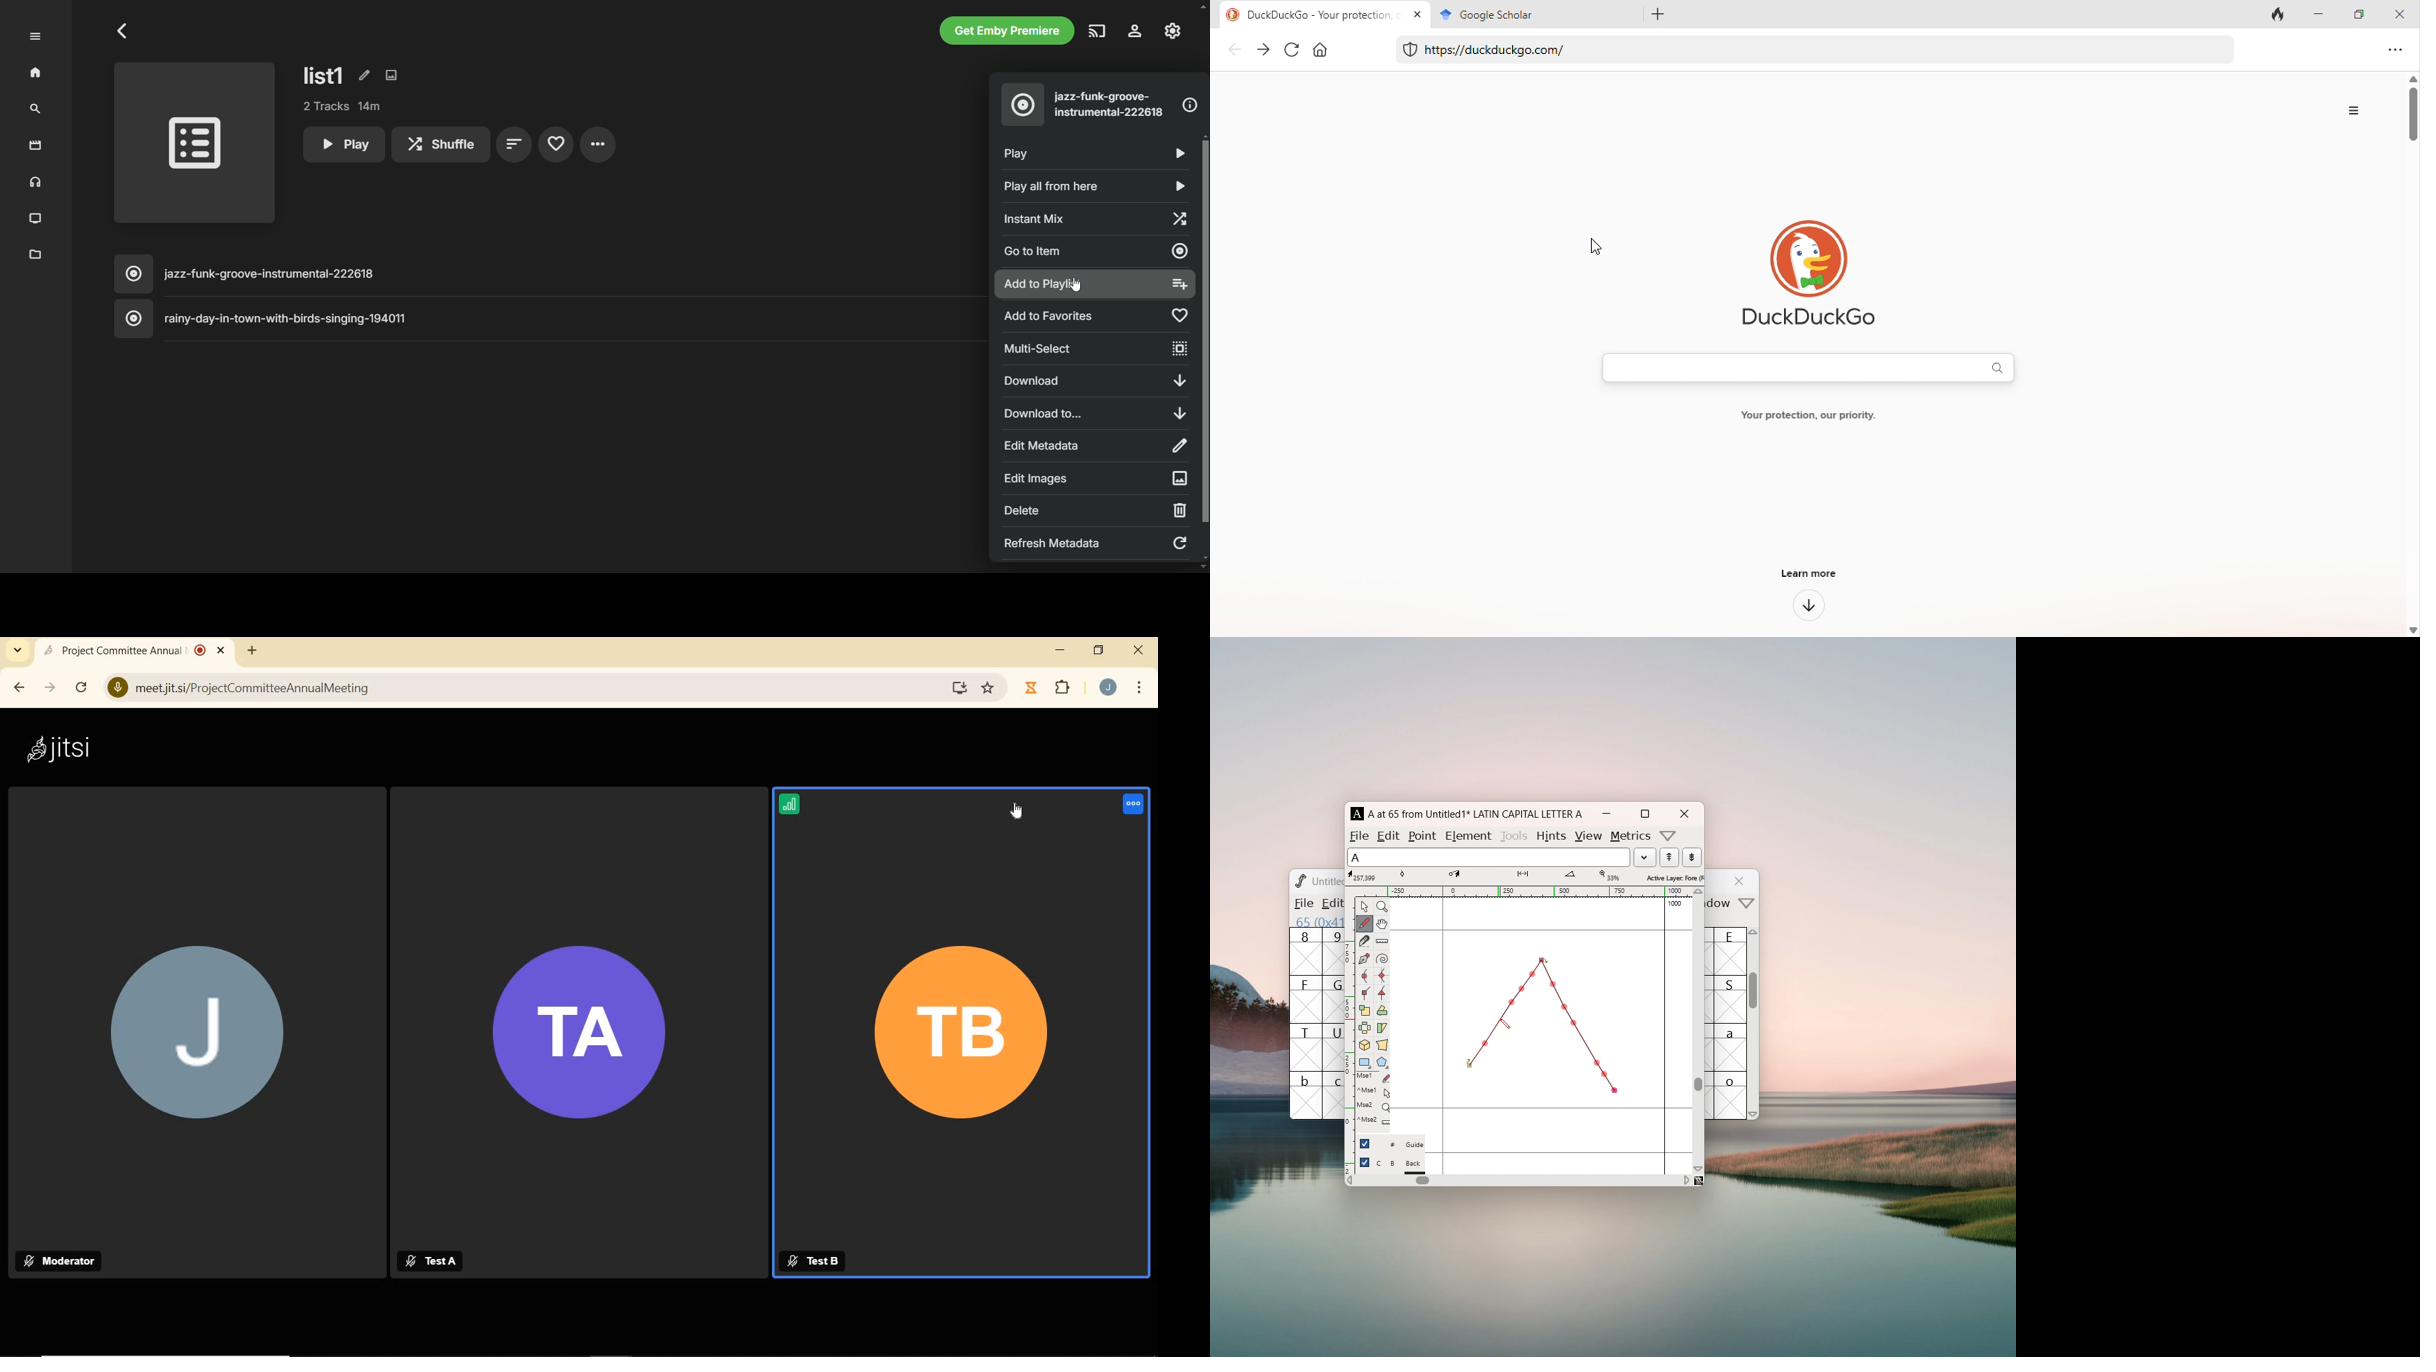  I want to click on down arrow, so click(1809, 608).